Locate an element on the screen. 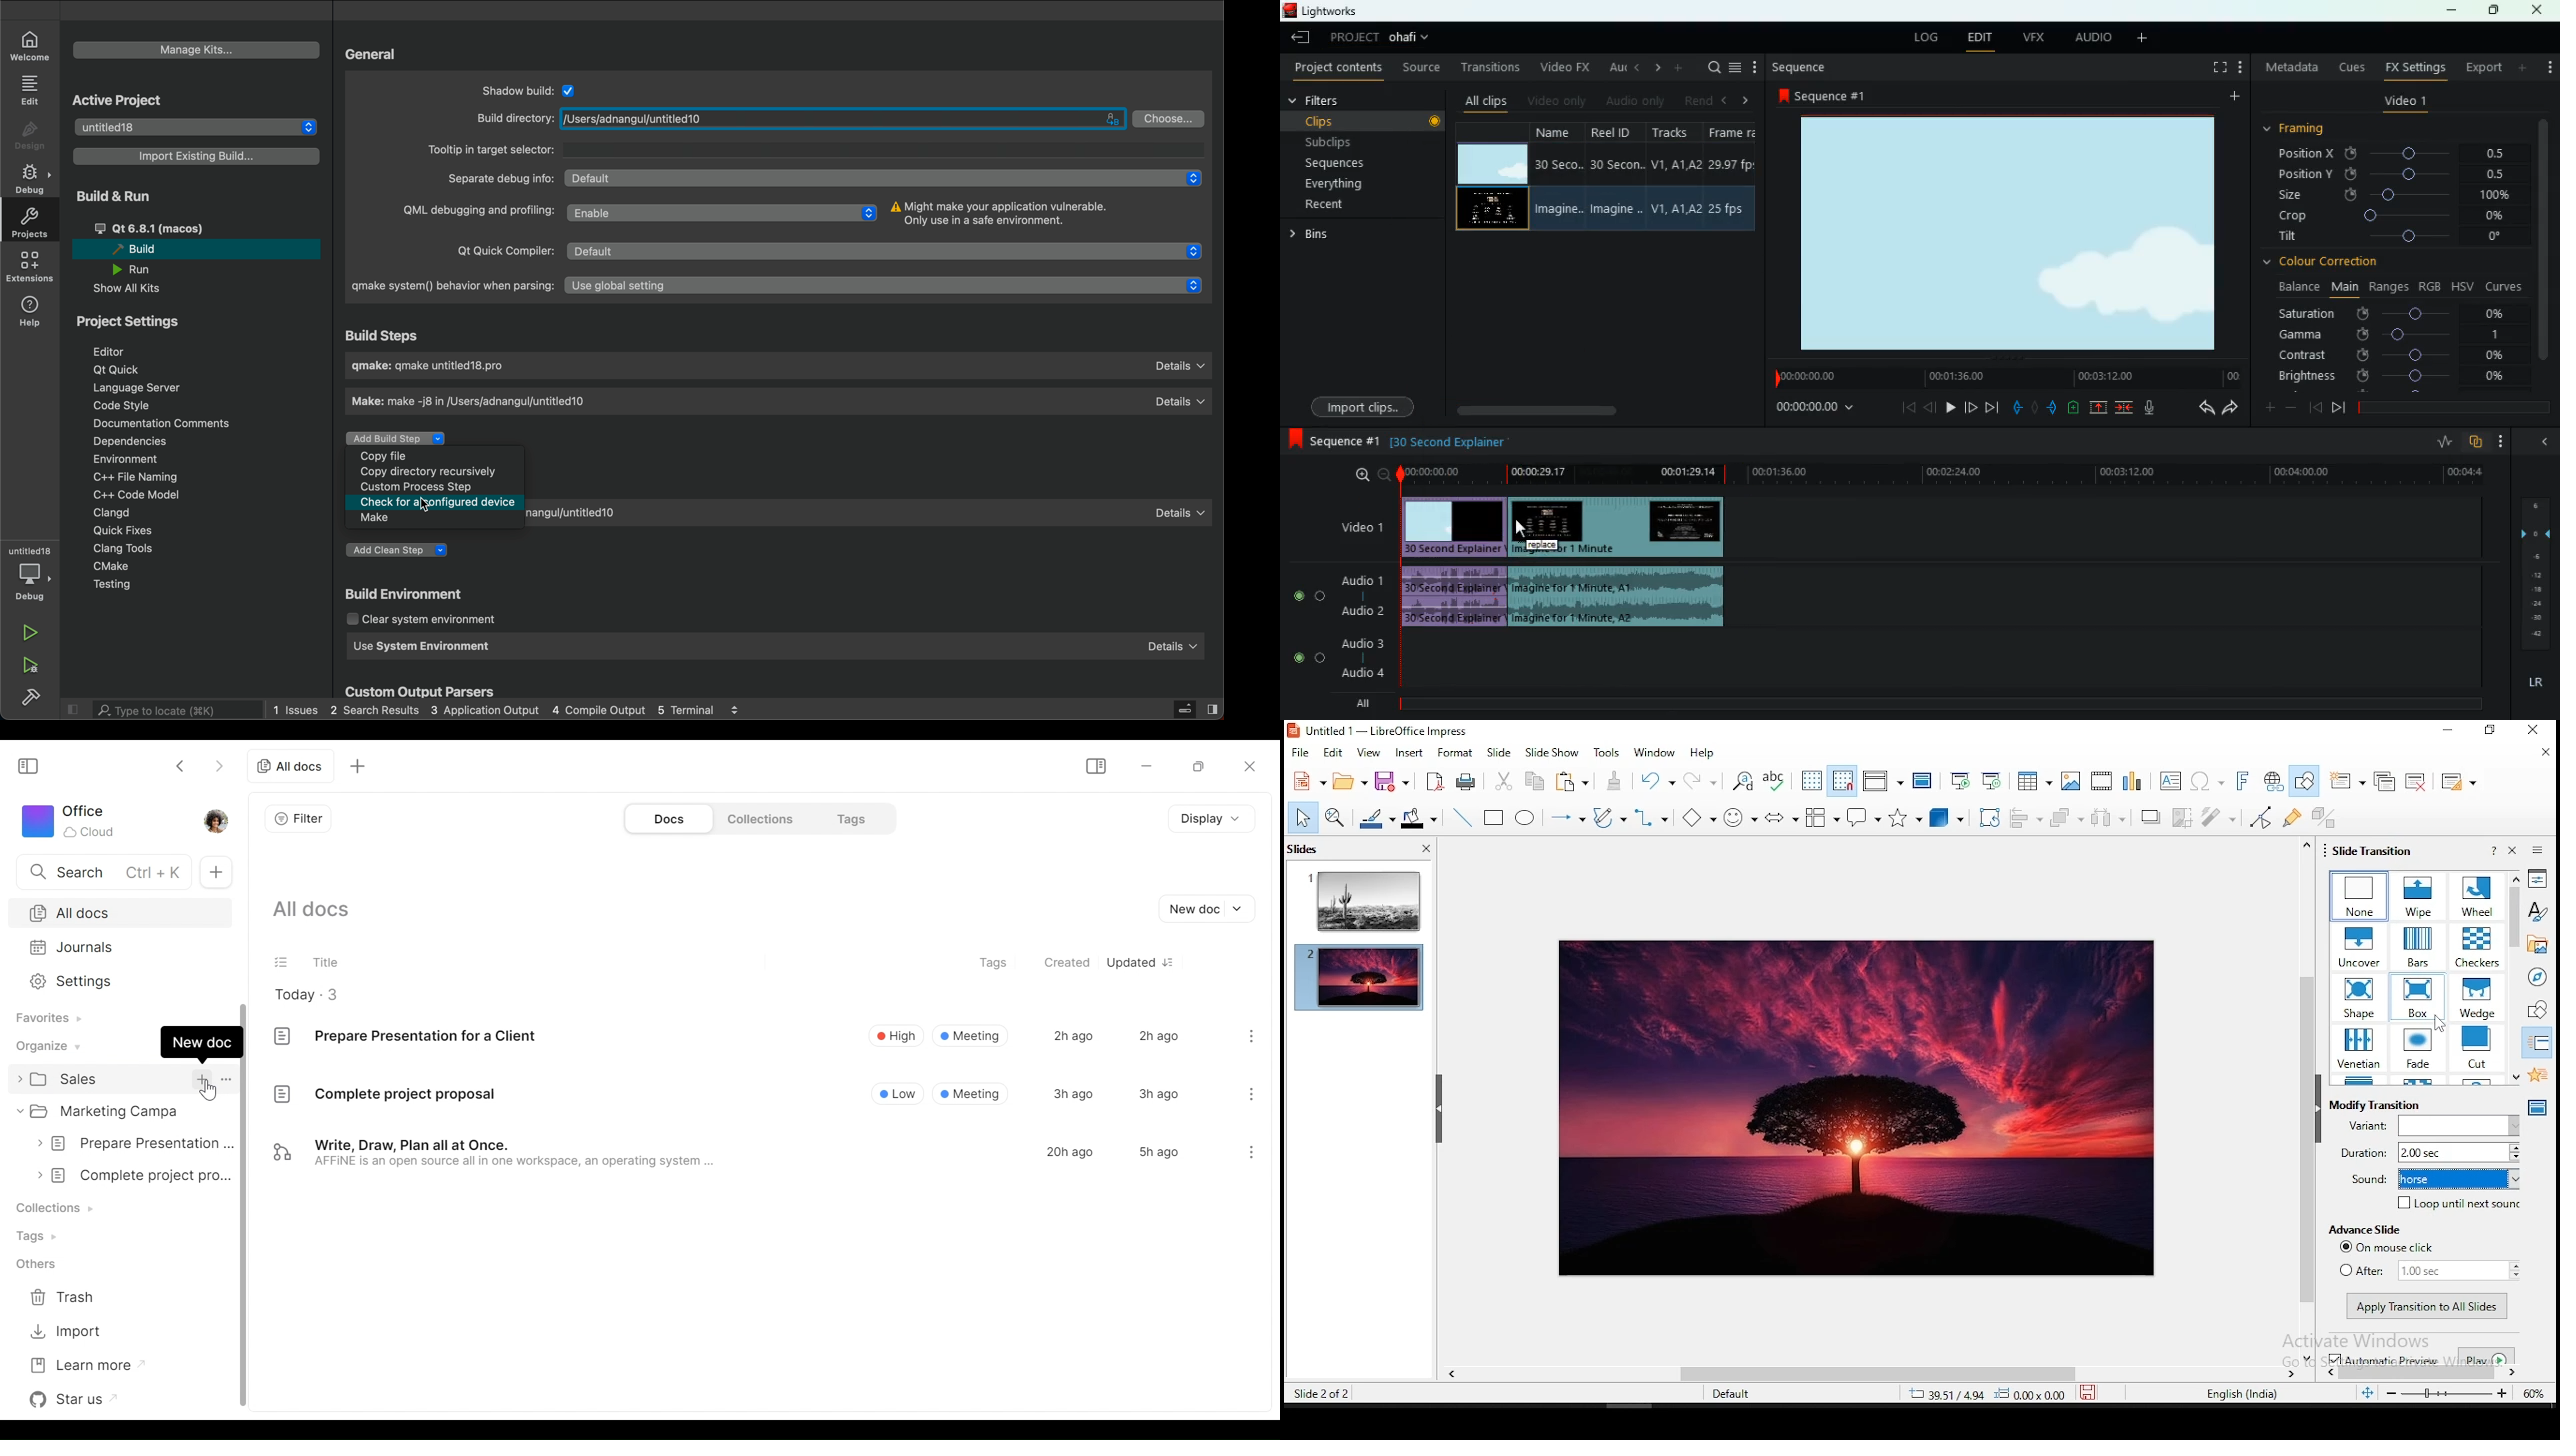 Image resolution: width=2576 pixels, height=1456 pixels. block arrows is located at coordinates (1783, 818).